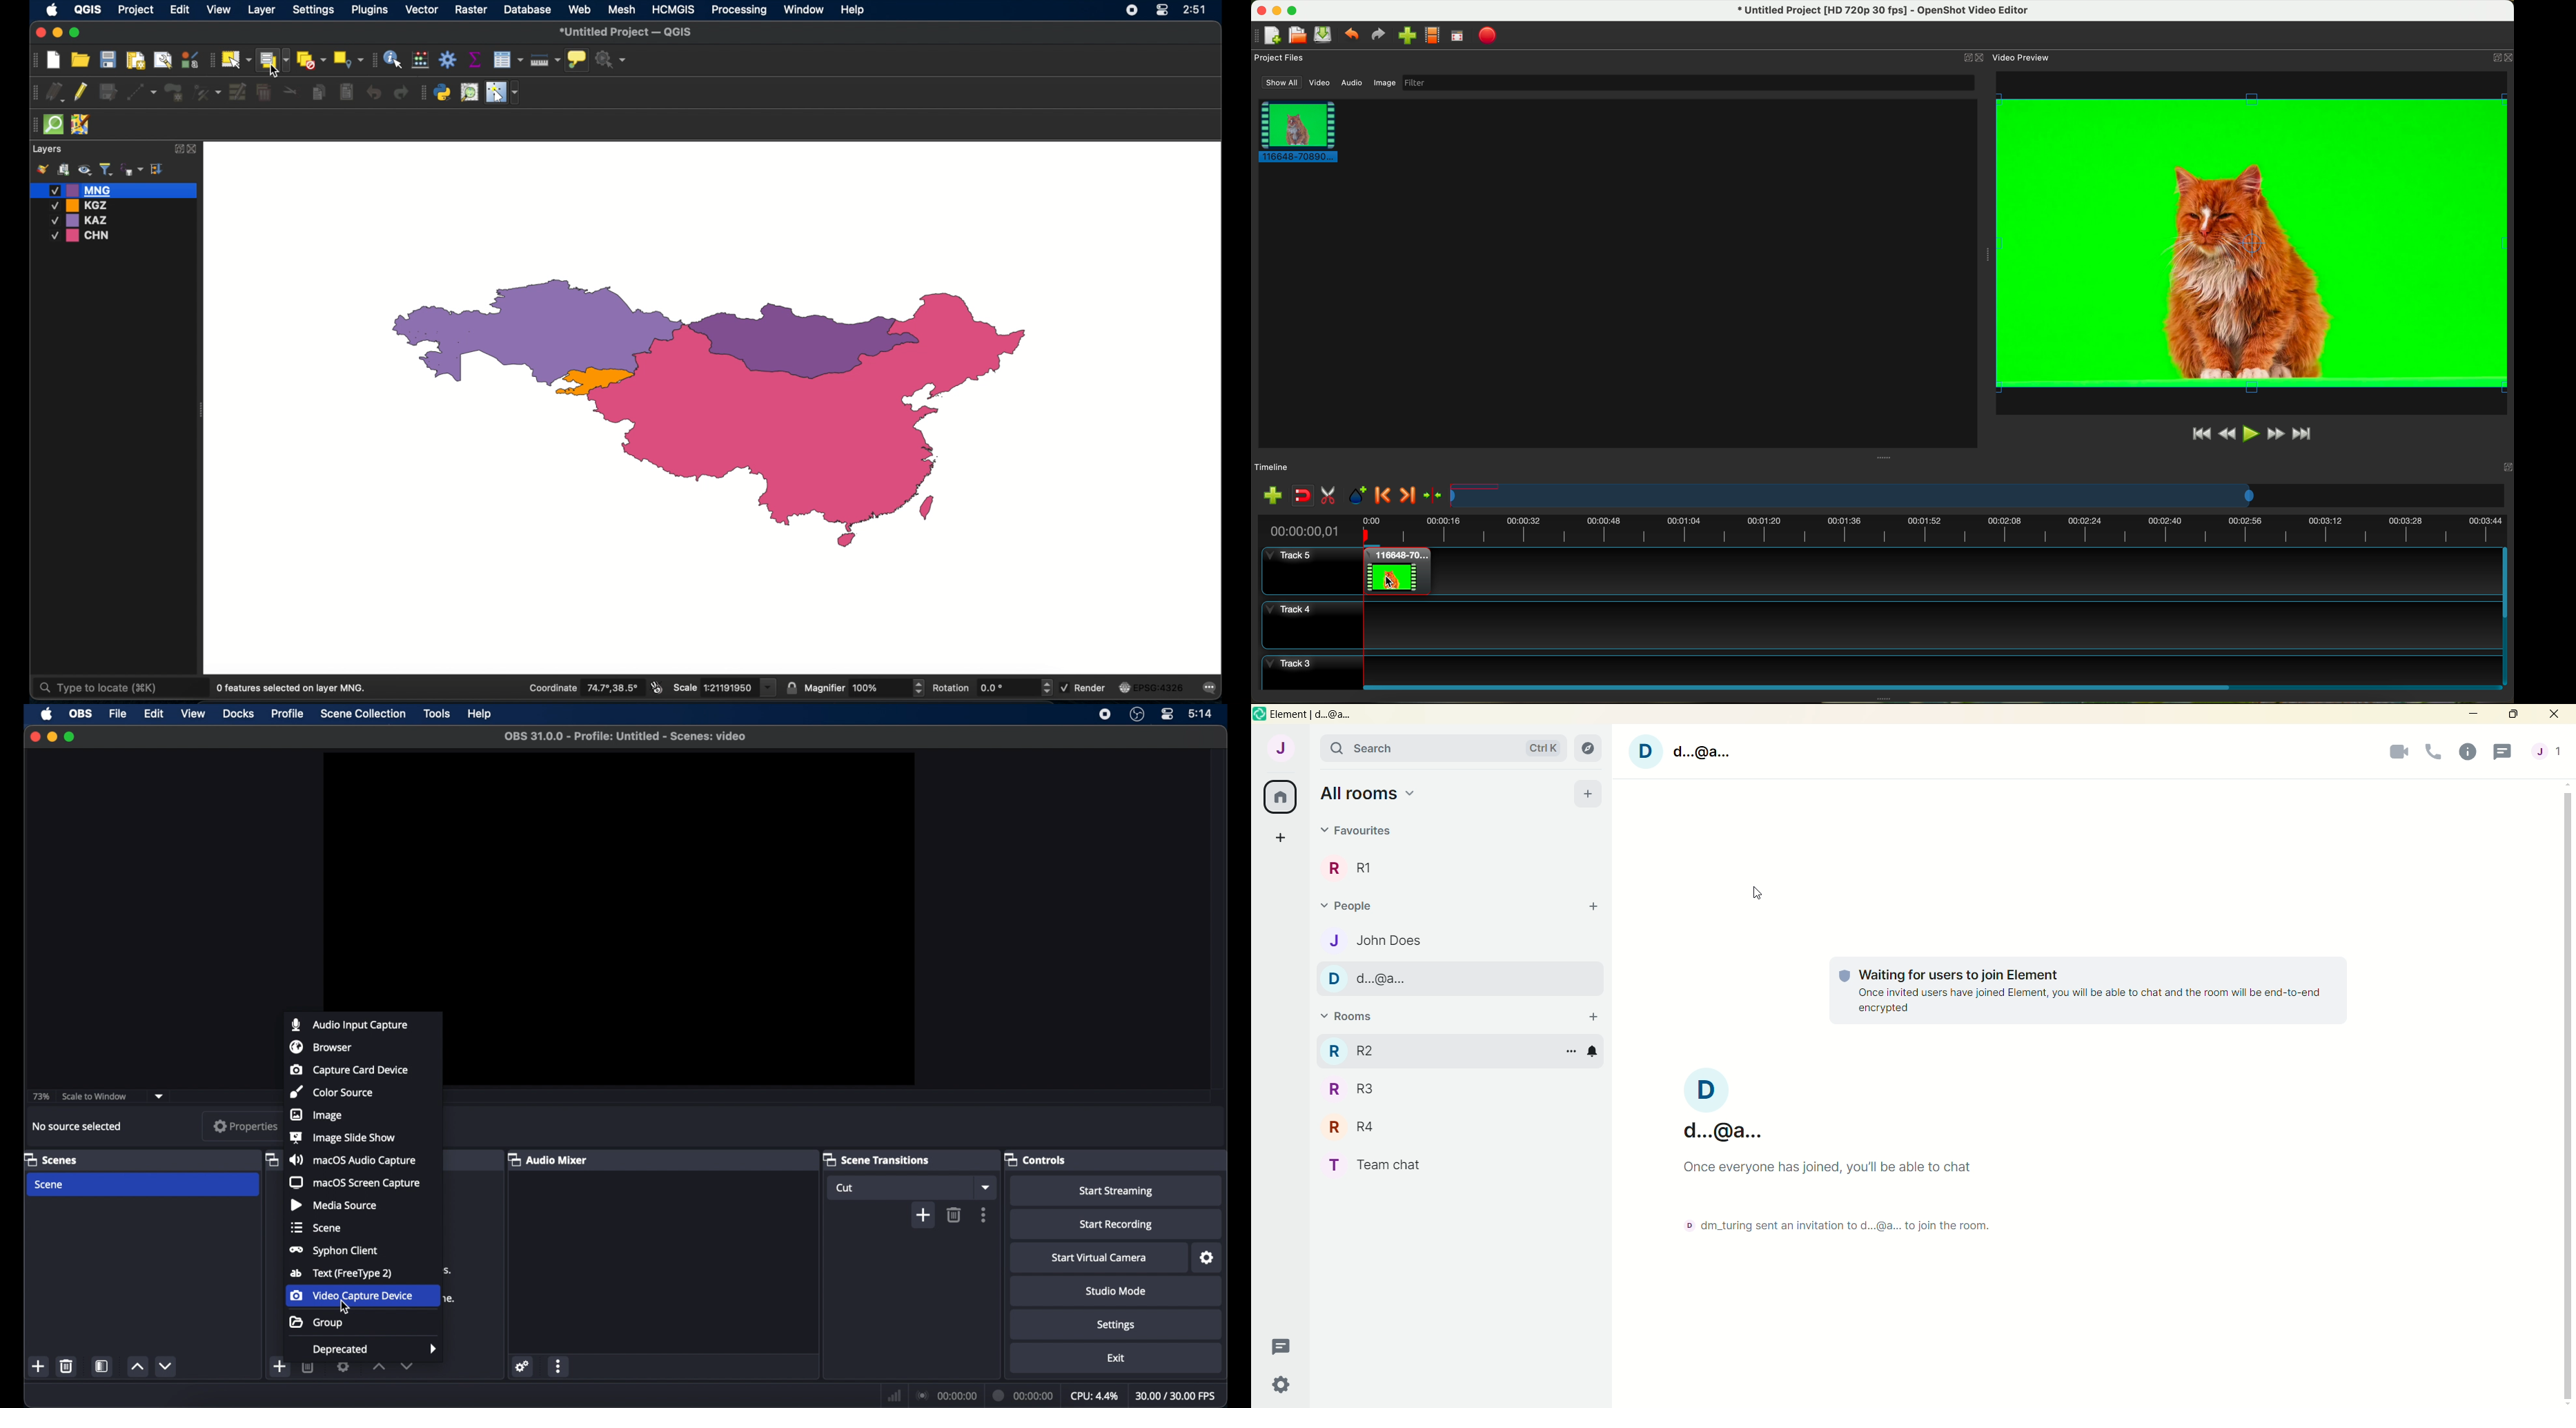 This screenshot has height=1428, width=2576. Describe the element at coordinates (309, 1370) in the screenshot. I see `delete` at that location.